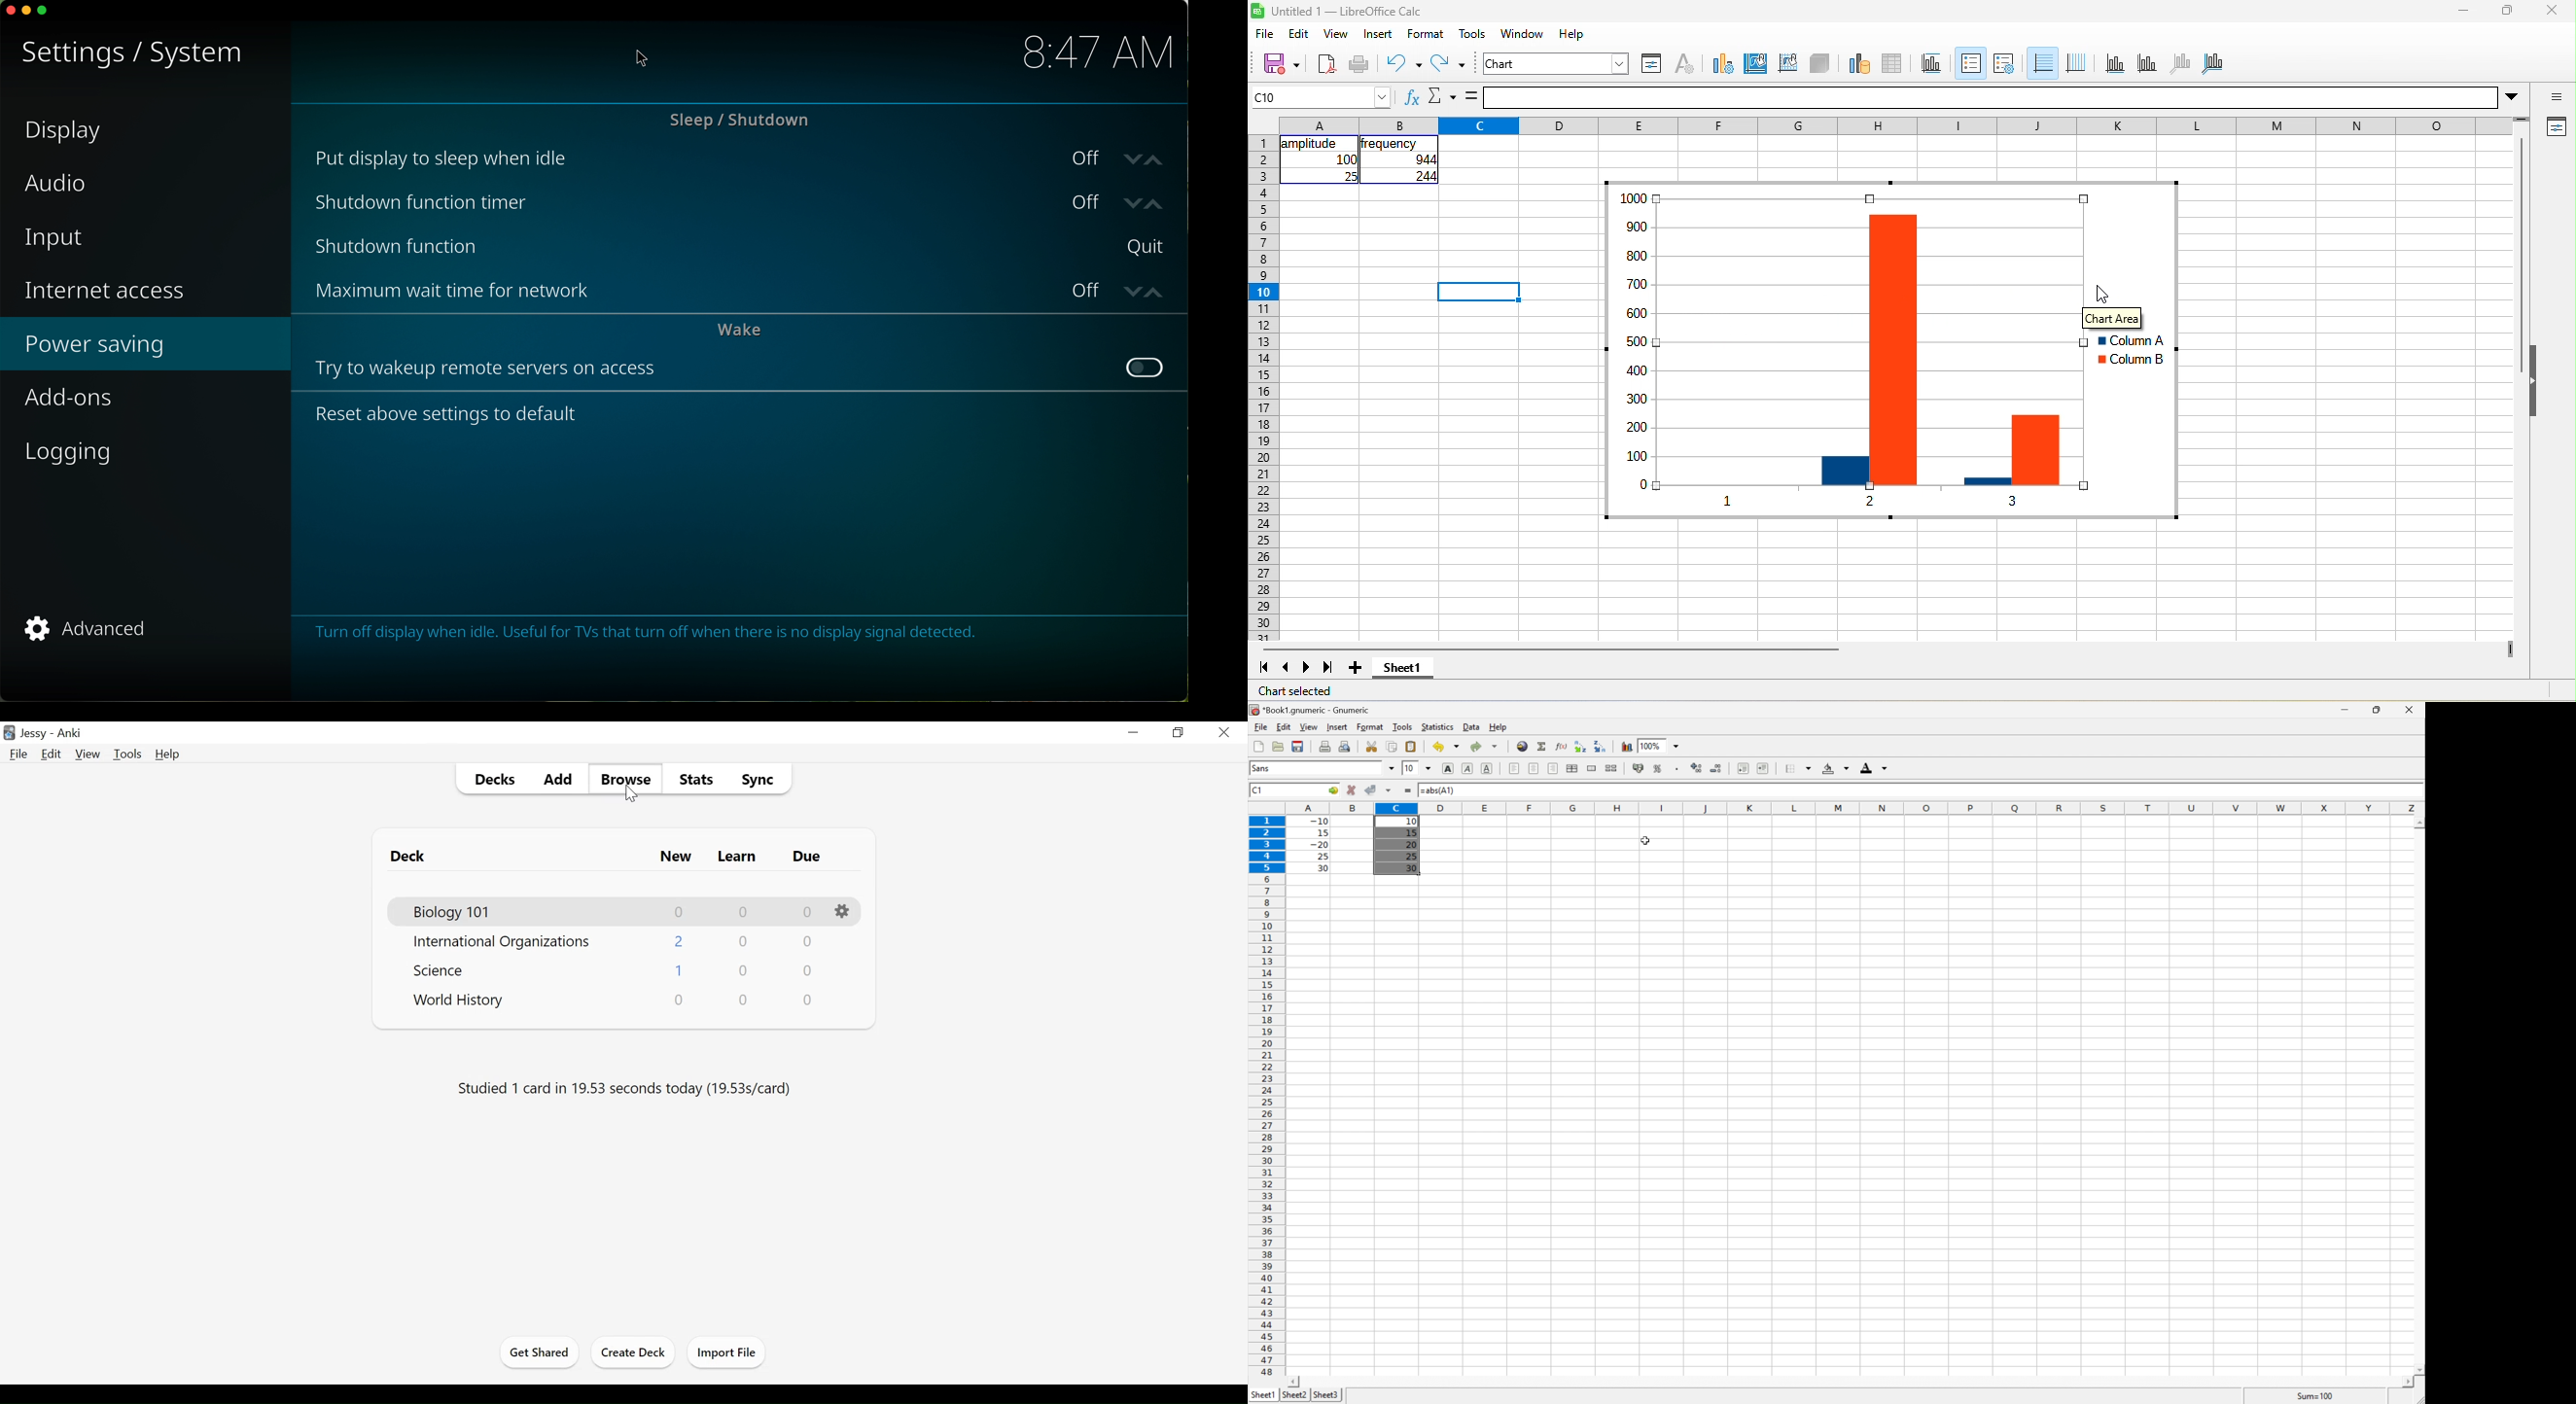 This screenshot has width=2576, height=1428. What do you see at coordinates (1179, 732) in the screenshot?
I see `Restore` at bounding box center [1179, 732].